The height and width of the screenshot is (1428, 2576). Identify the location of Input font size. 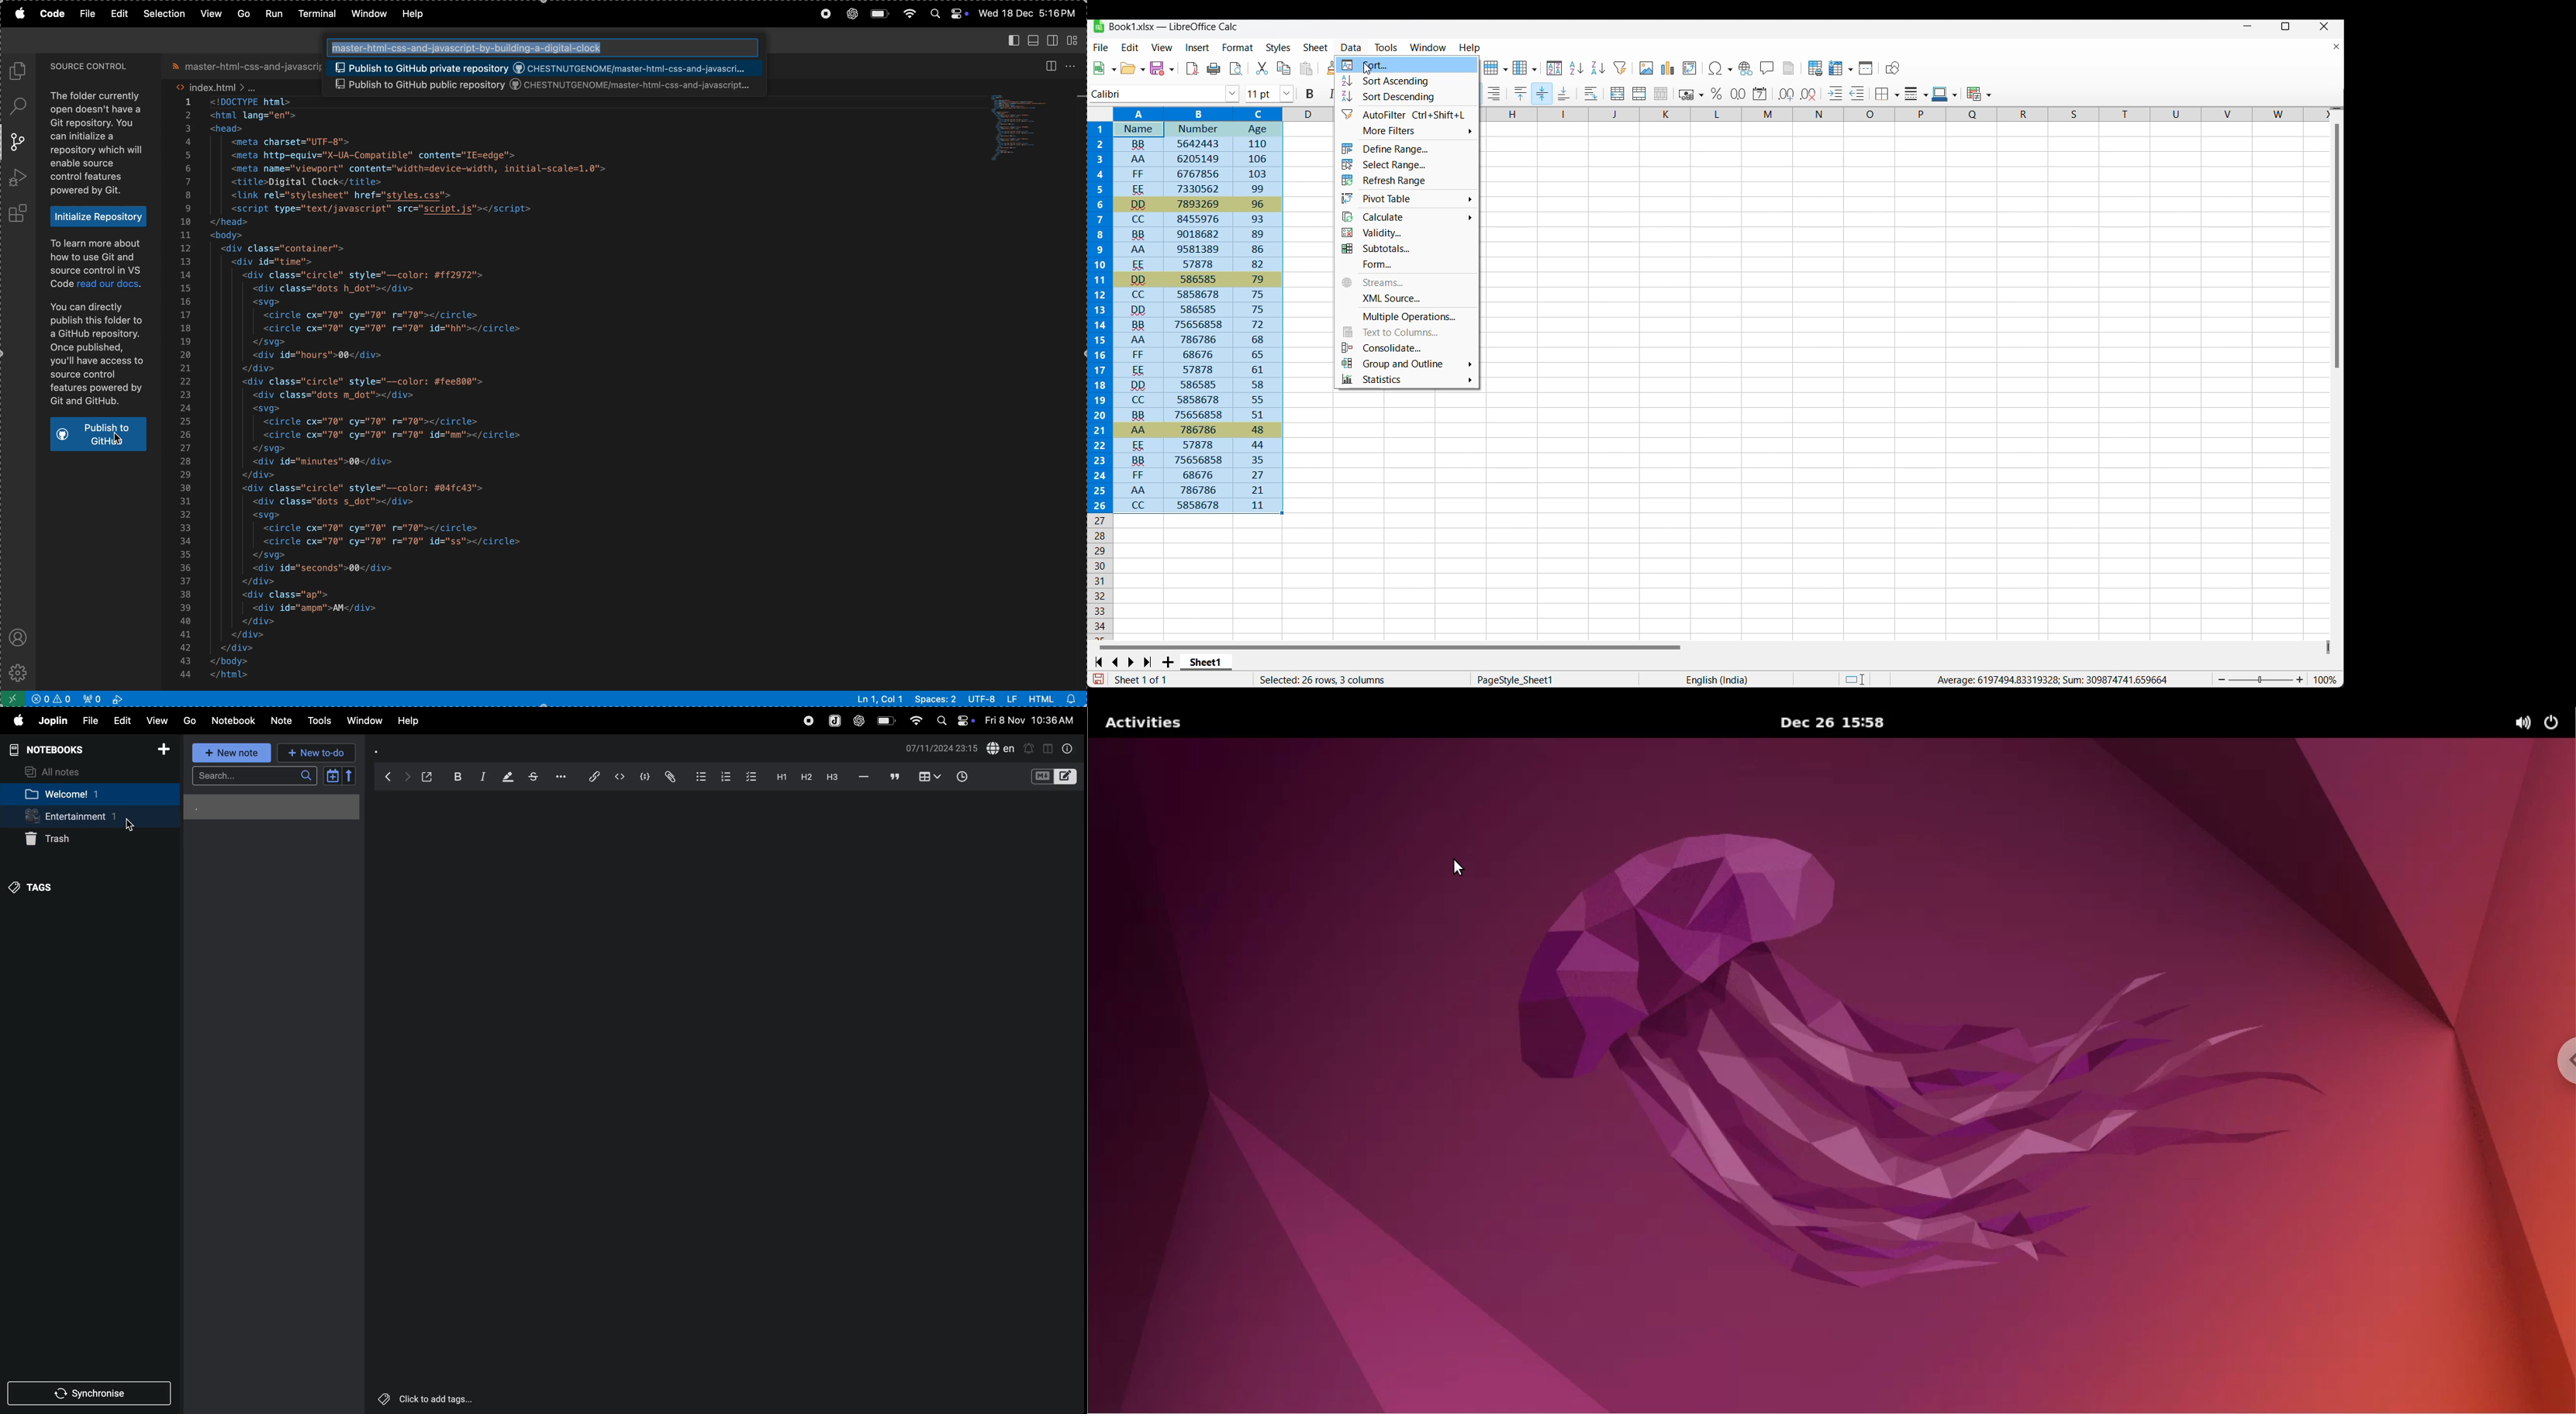
(1262, 94).